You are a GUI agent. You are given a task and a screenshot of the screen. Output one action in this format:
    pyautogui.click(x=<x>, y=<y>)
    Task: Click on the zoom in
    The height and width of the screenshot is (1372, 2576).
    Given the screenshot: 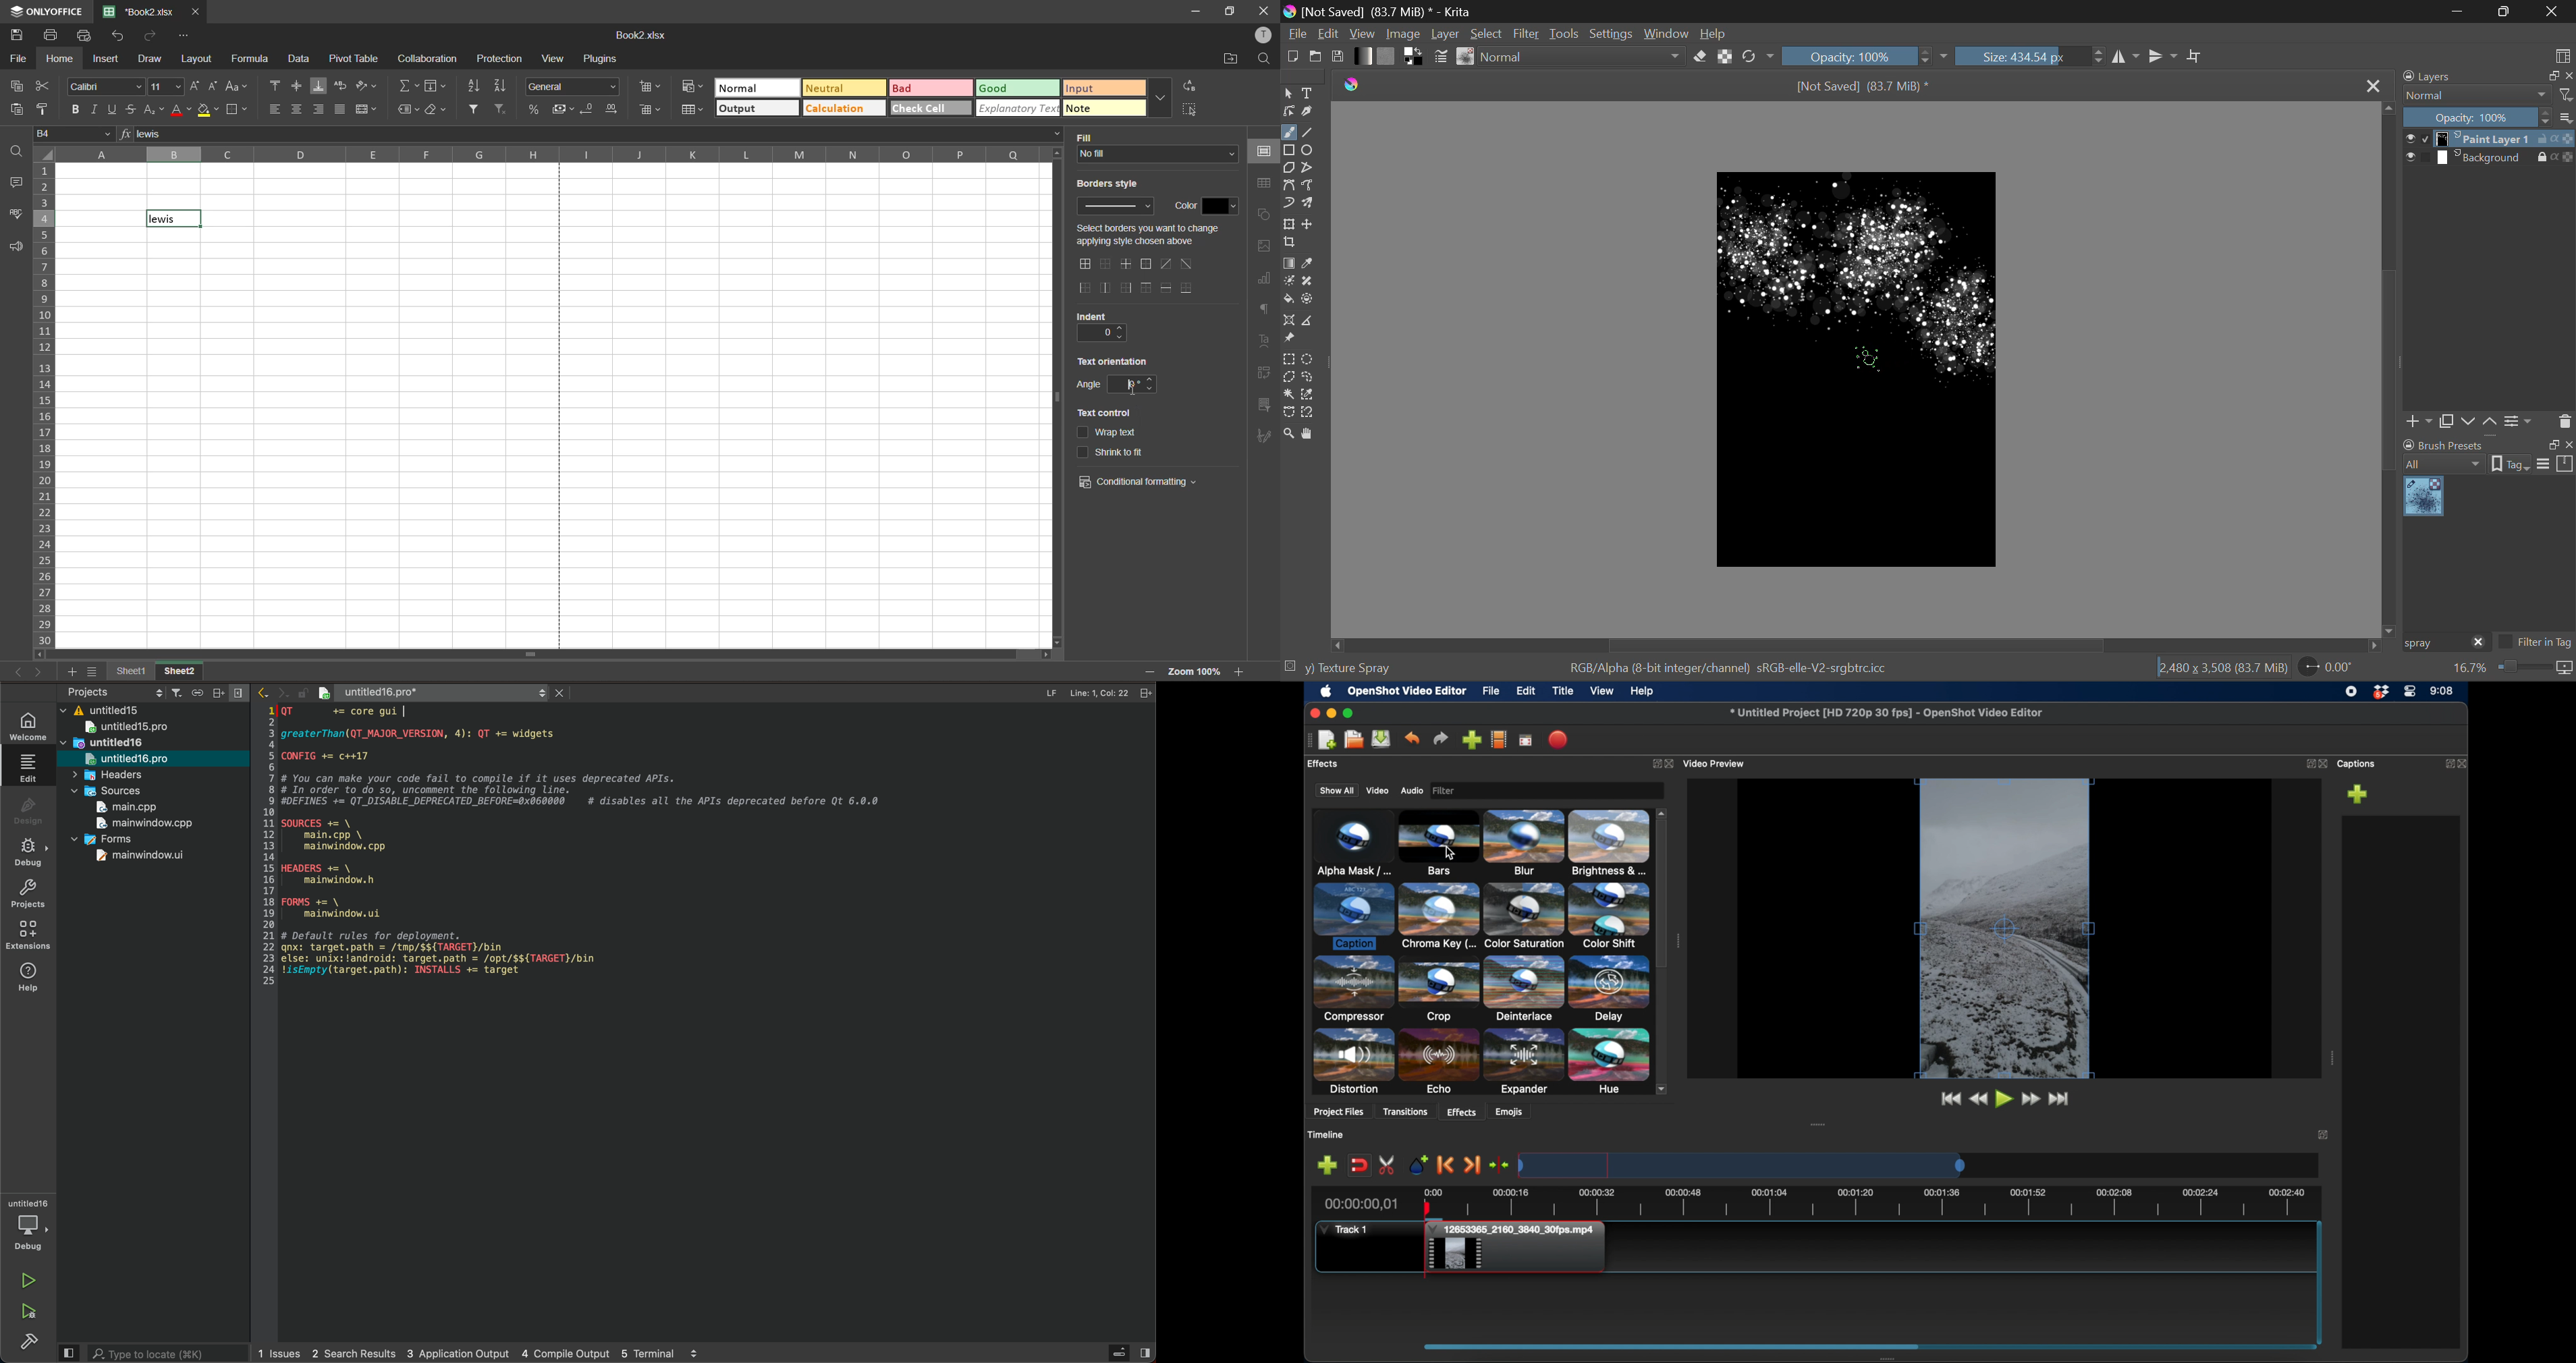 What is the action you would take?
    pyautogui.click(x=1243, y=671)
    